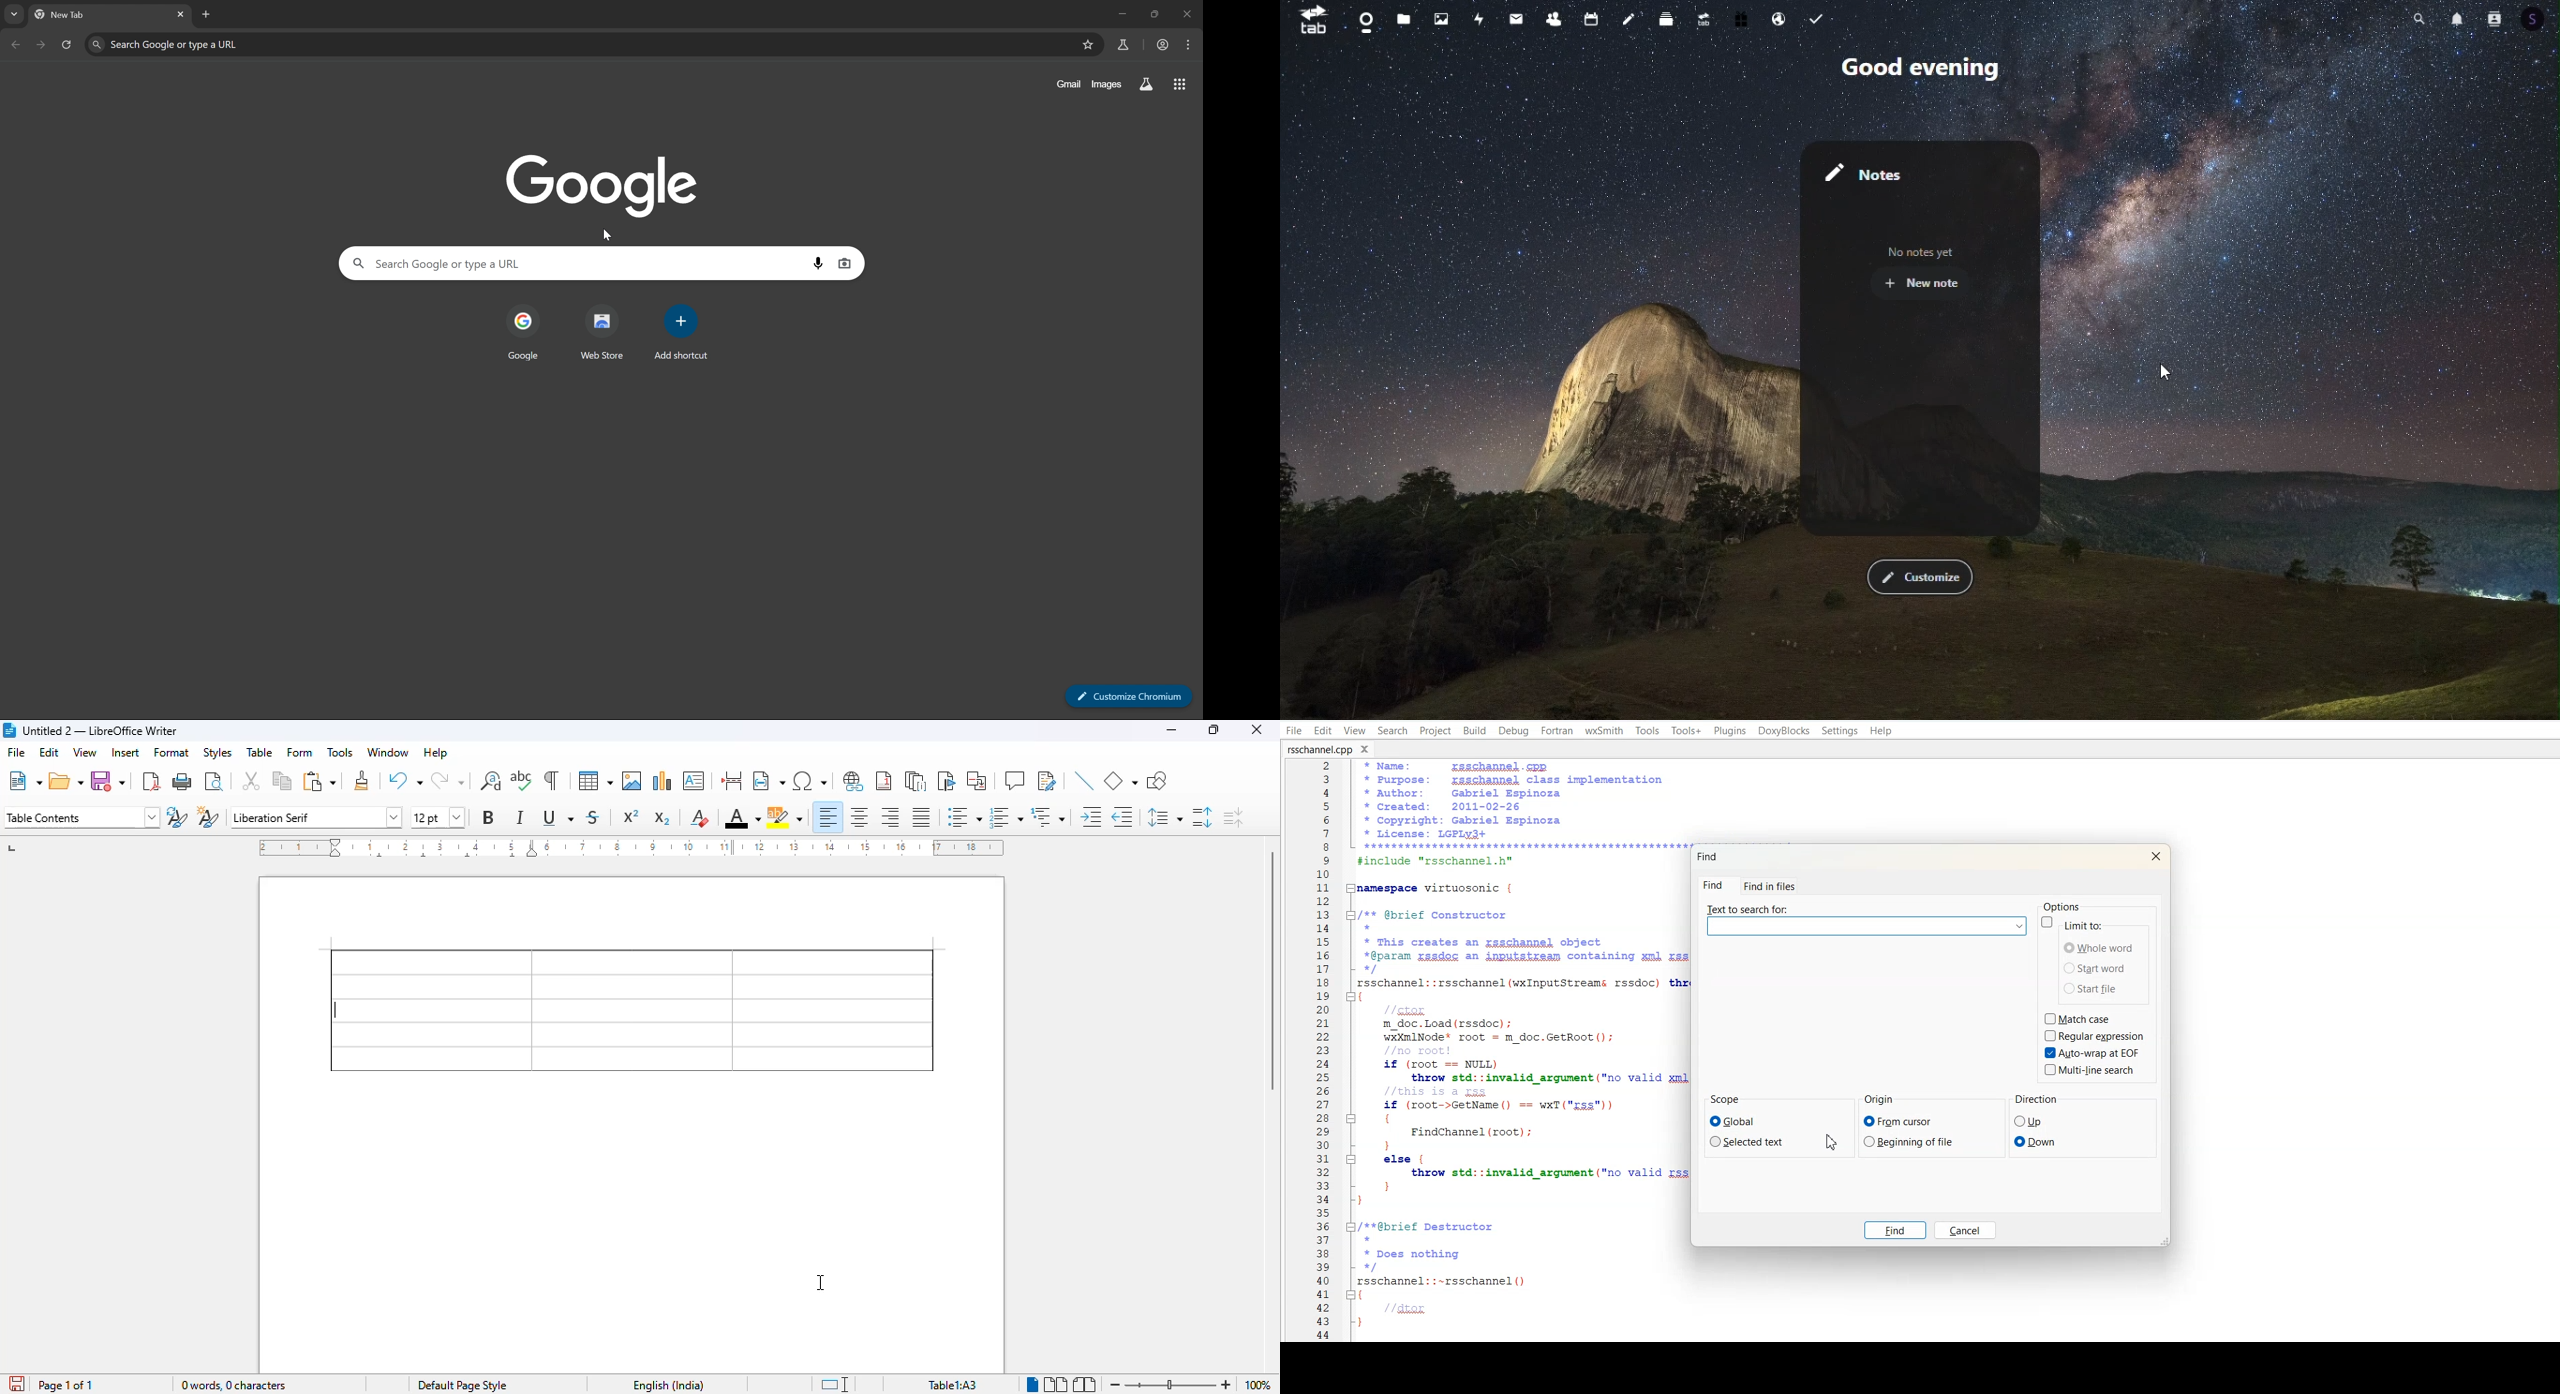 The image size is (2576, 1400). What do you see at coordinates (1048, 781) in the screenshot?
I see `show track changes functions` at bounding box center [1048, 781].